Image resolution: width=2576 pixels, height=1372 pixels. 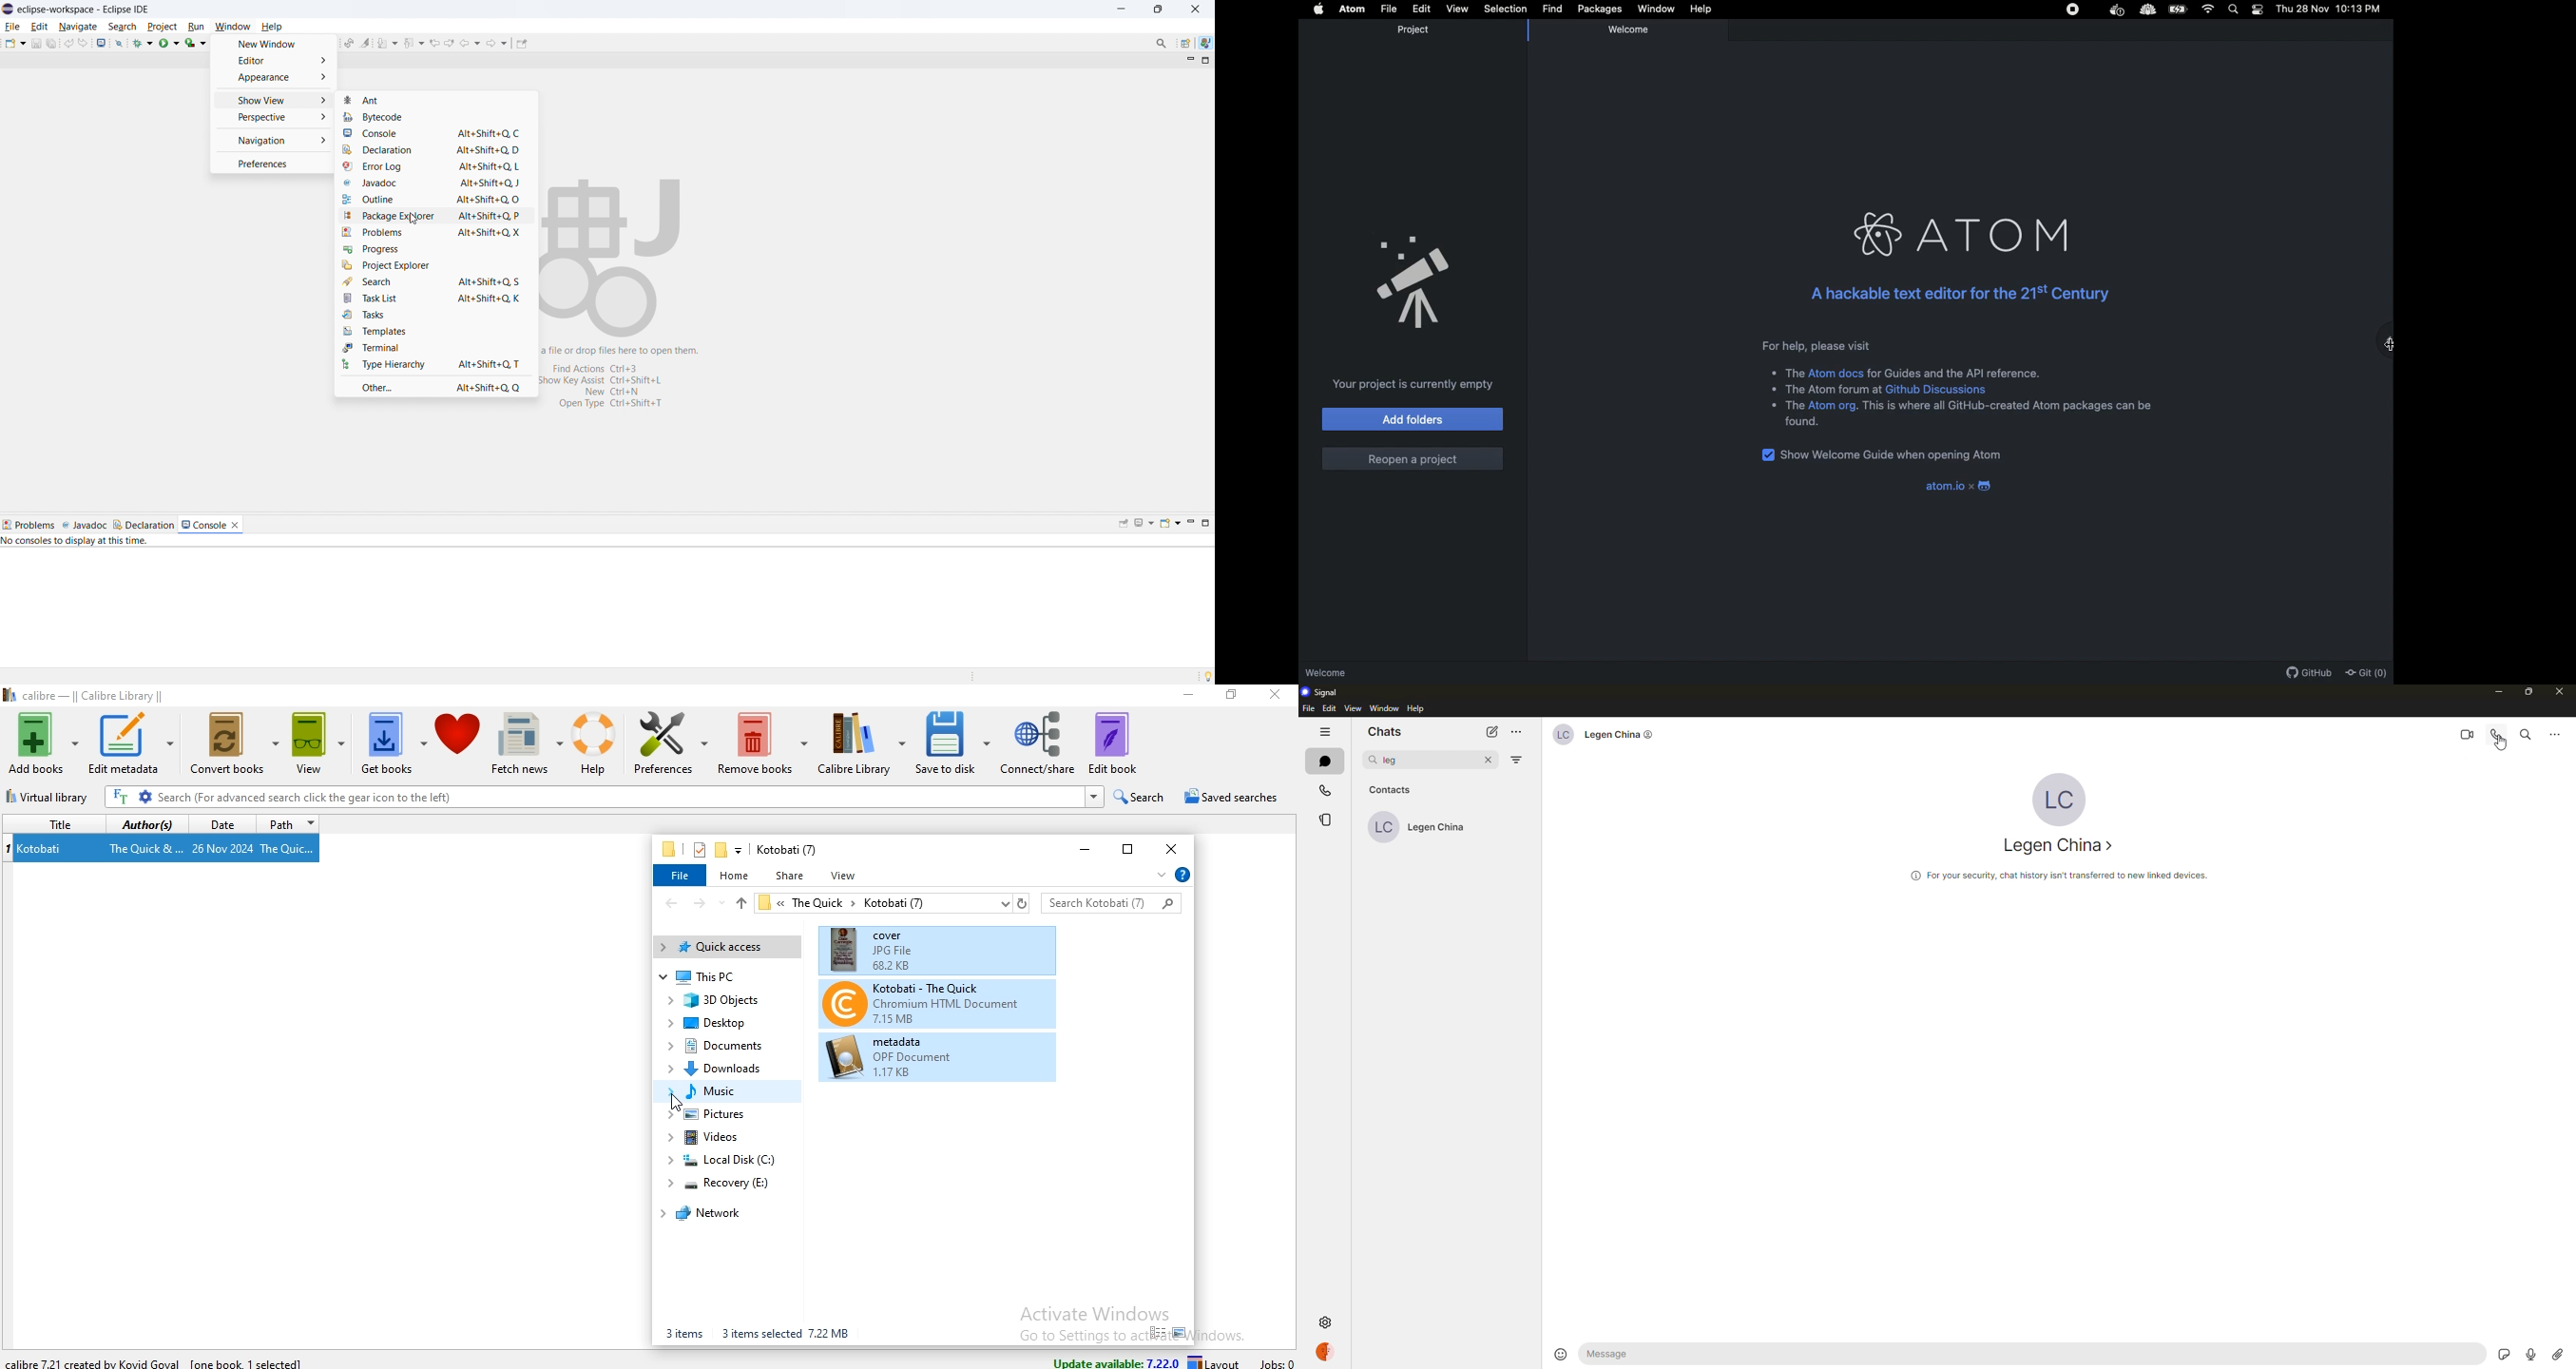 What do you see at coordinates (1415, 459) in the screenshot?
I see `Reopen a project` at bounding box center [1415, 459].